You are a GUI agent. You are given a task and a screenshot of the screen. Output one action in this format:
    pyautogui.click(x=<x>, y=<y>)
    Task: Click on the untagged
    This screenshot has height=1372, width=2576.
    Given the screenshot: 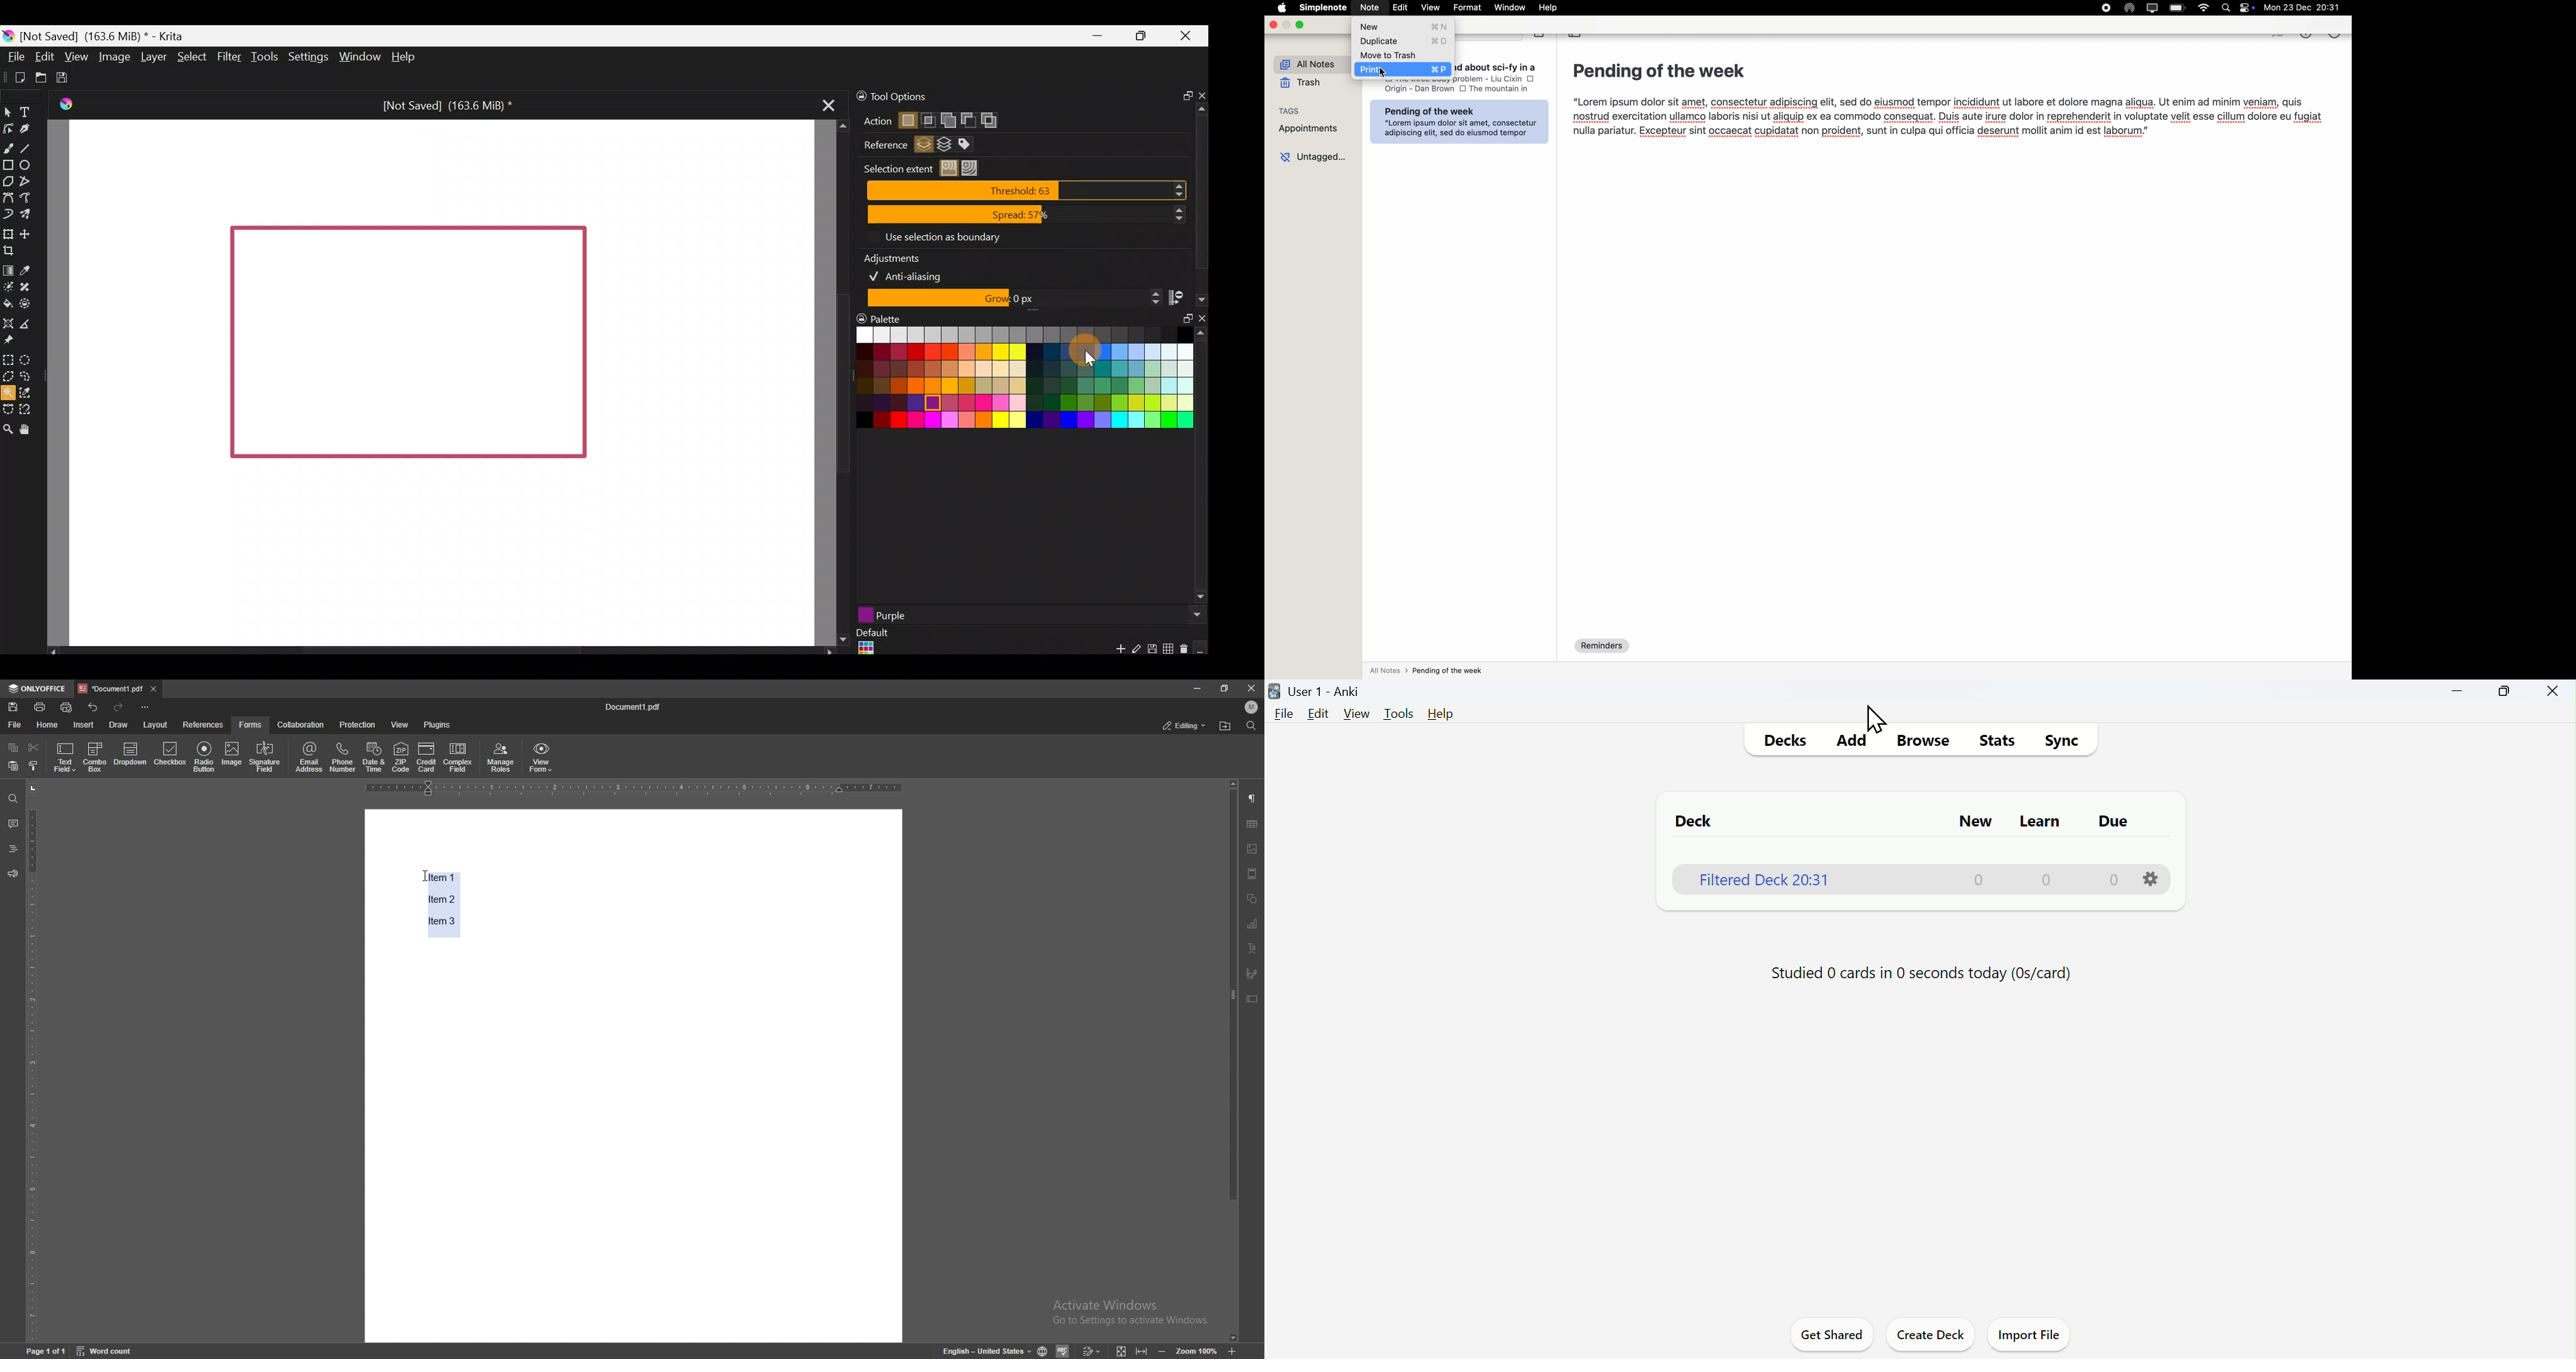 What is the action you would take?
    pyautogui.click(x=1314, y=158)
    